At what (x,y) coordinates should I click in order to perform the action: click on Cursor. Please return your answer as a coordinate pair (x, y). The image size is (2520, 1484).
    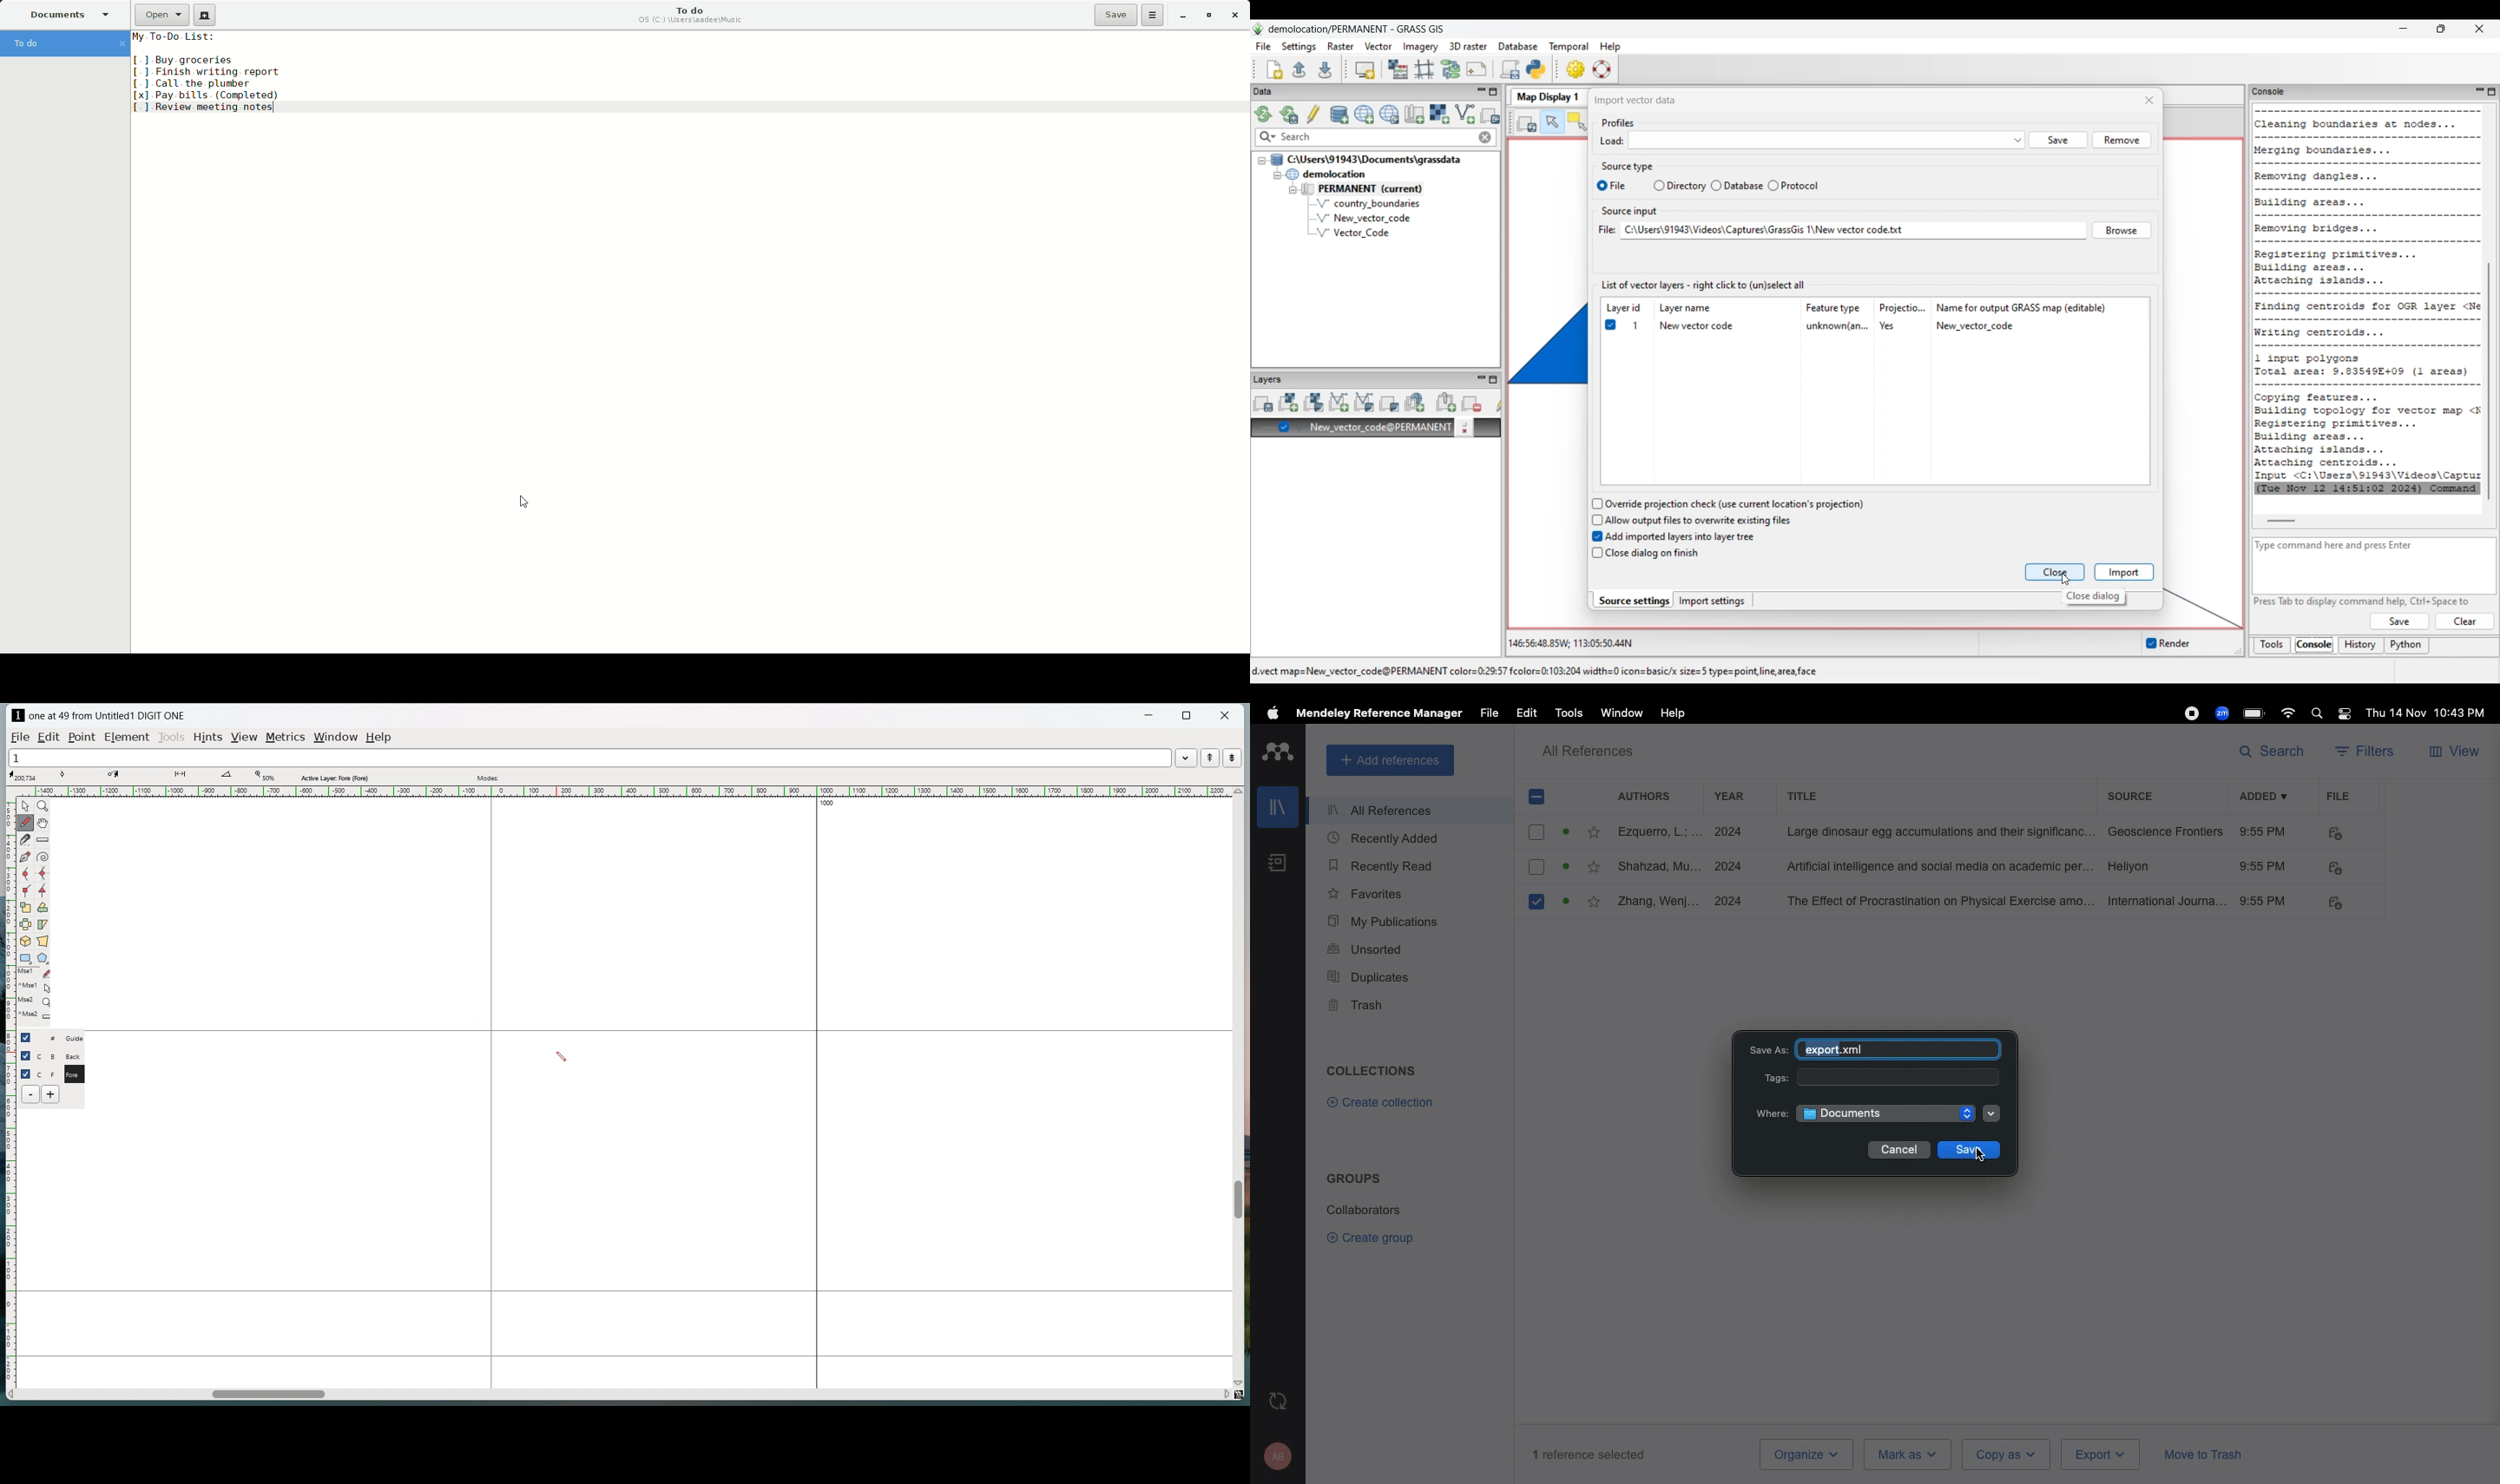
    Looking at the image, I should click on (526, 502).